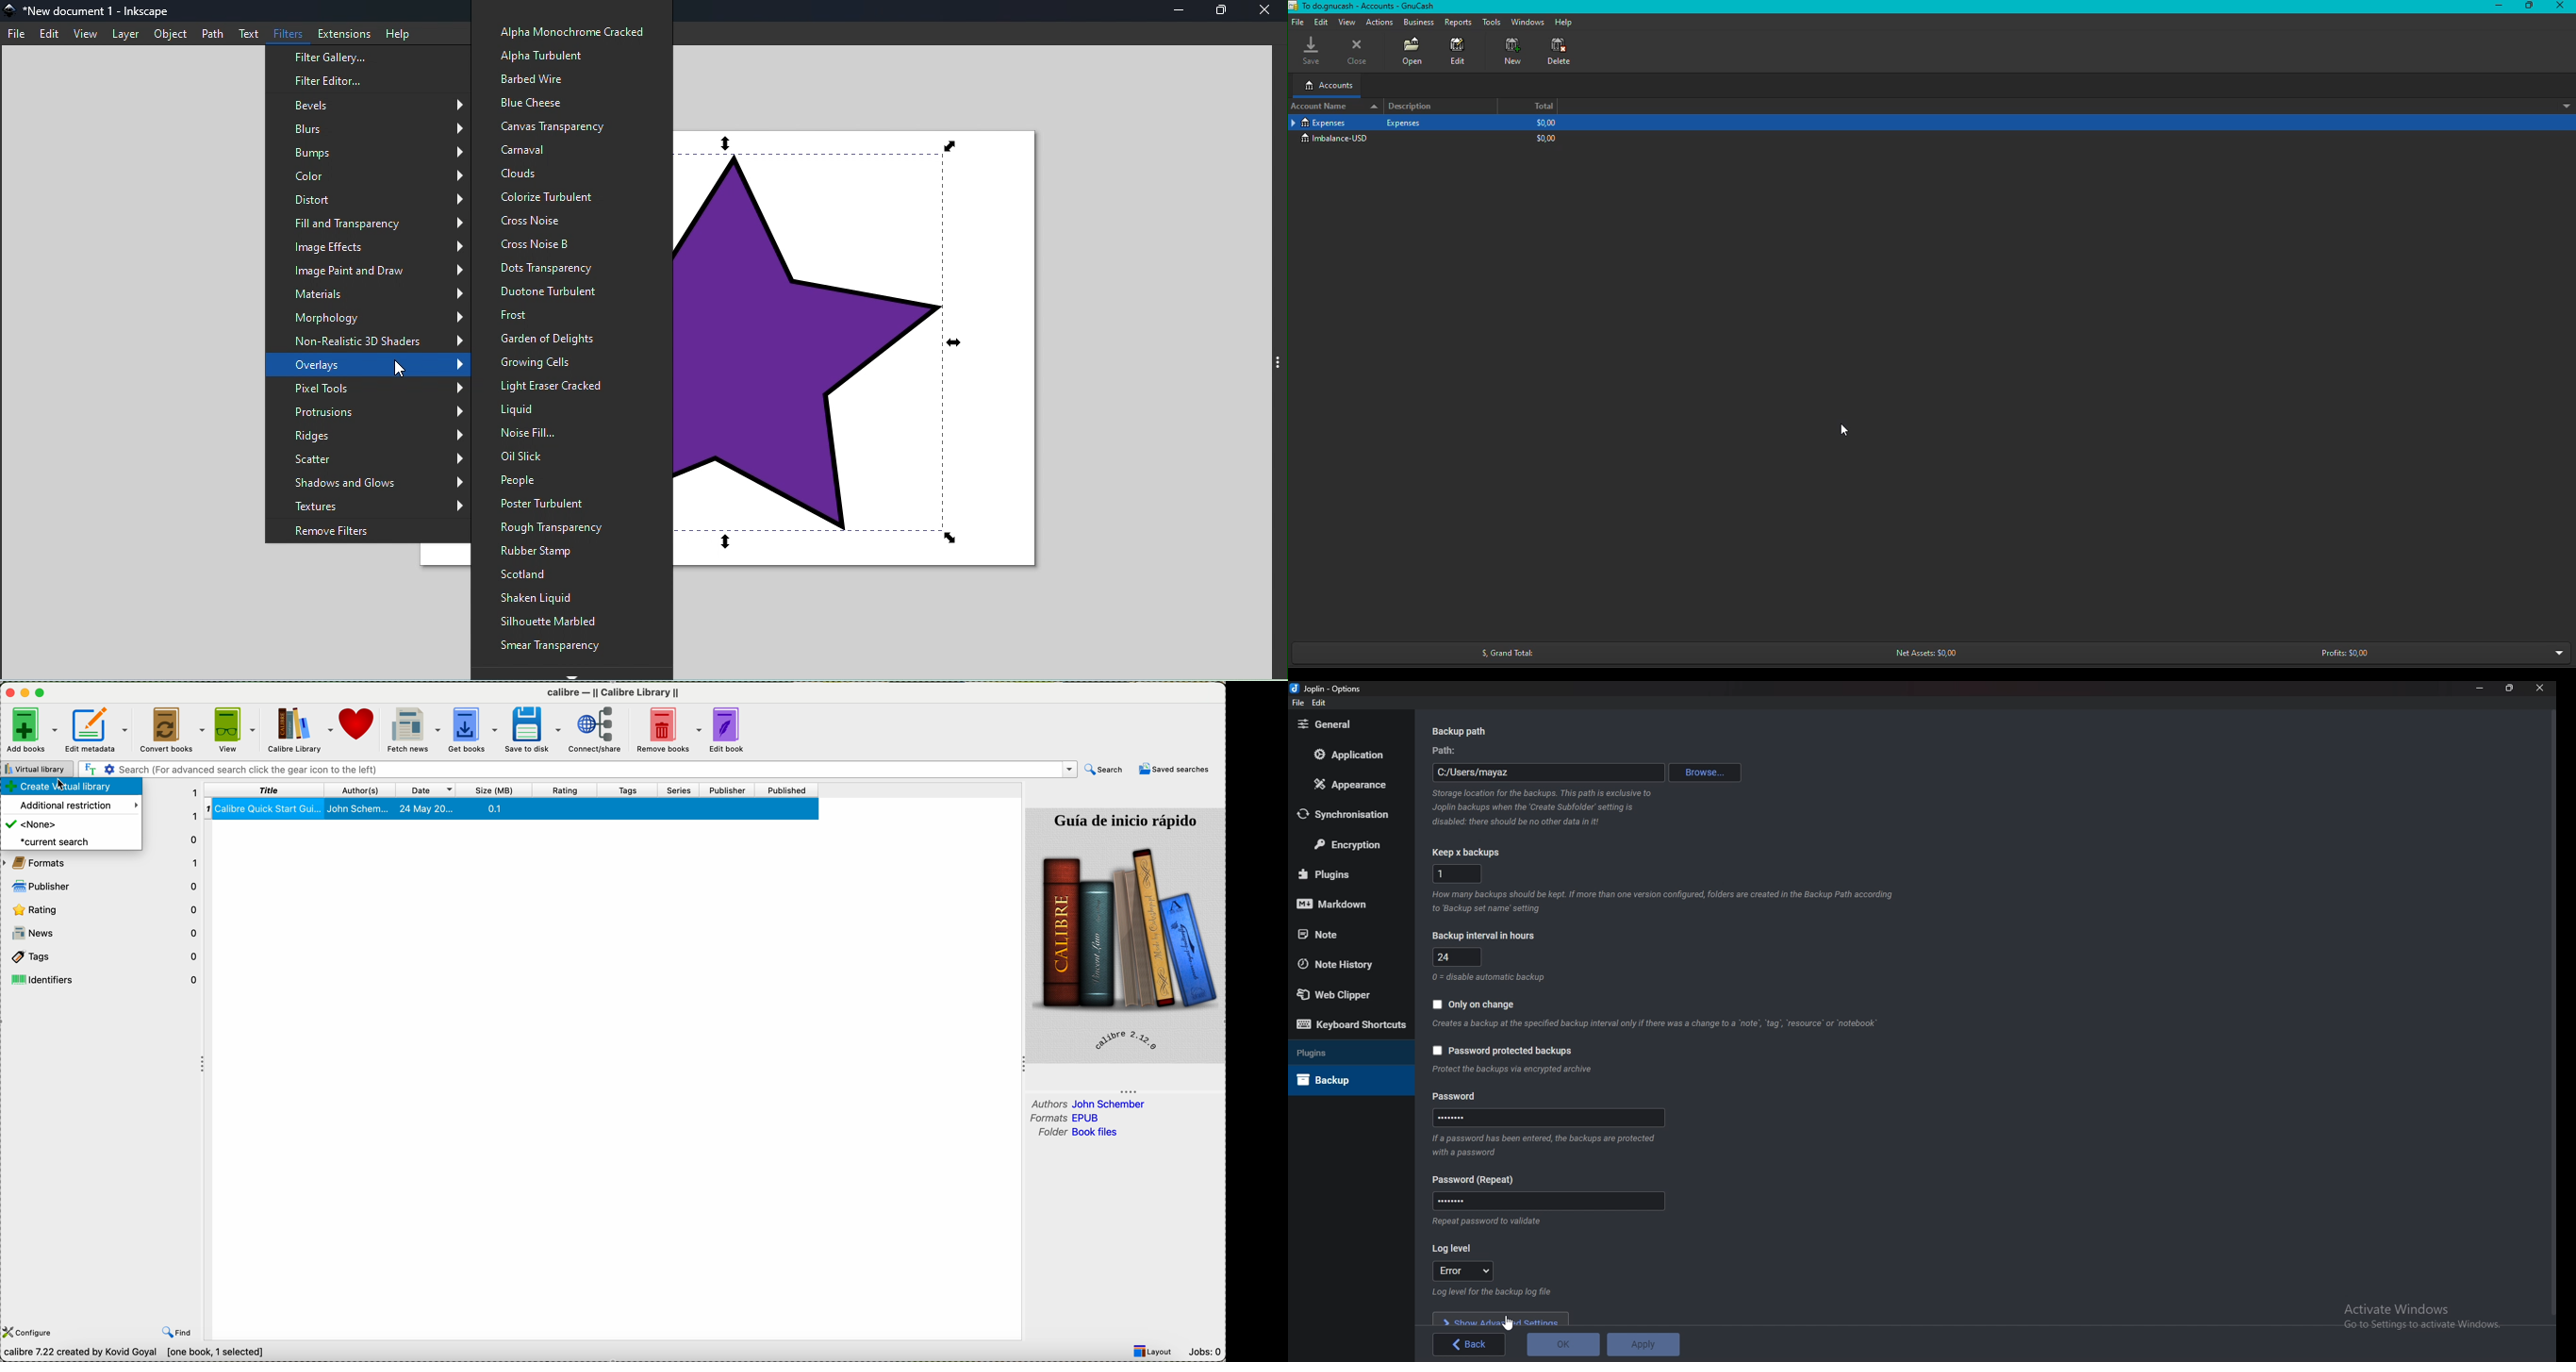  I want to click on Bumps, so click(366, 152).